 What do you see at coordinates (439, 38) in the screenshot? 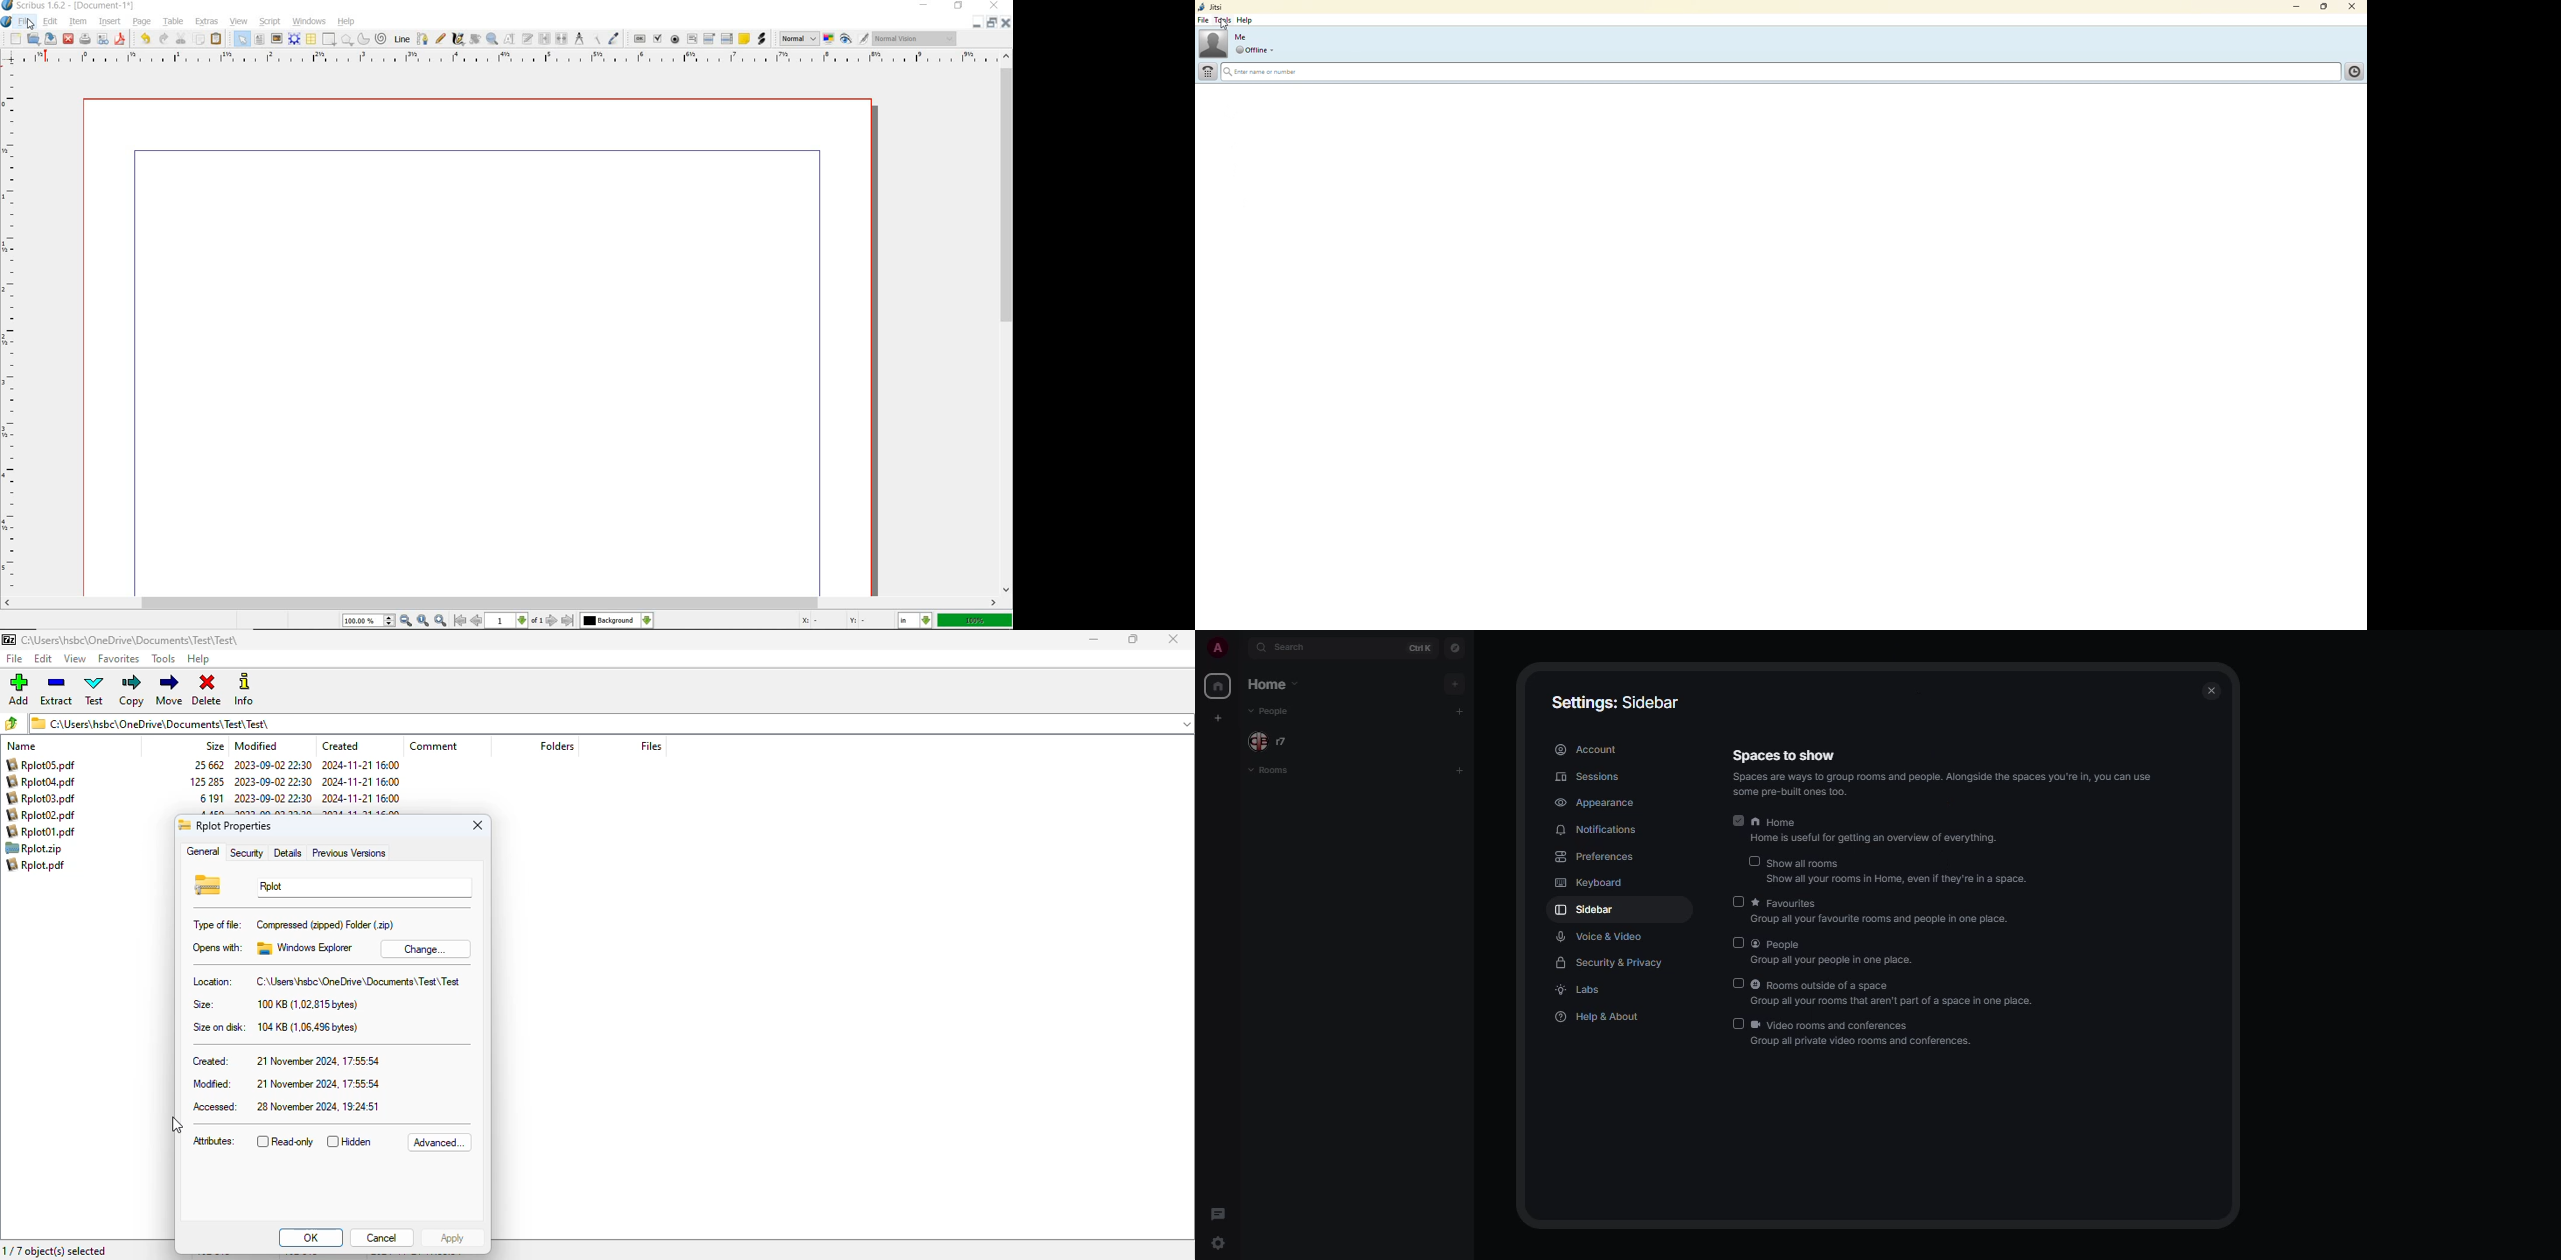
I see `freehand line` at bounding box center [439, 38].